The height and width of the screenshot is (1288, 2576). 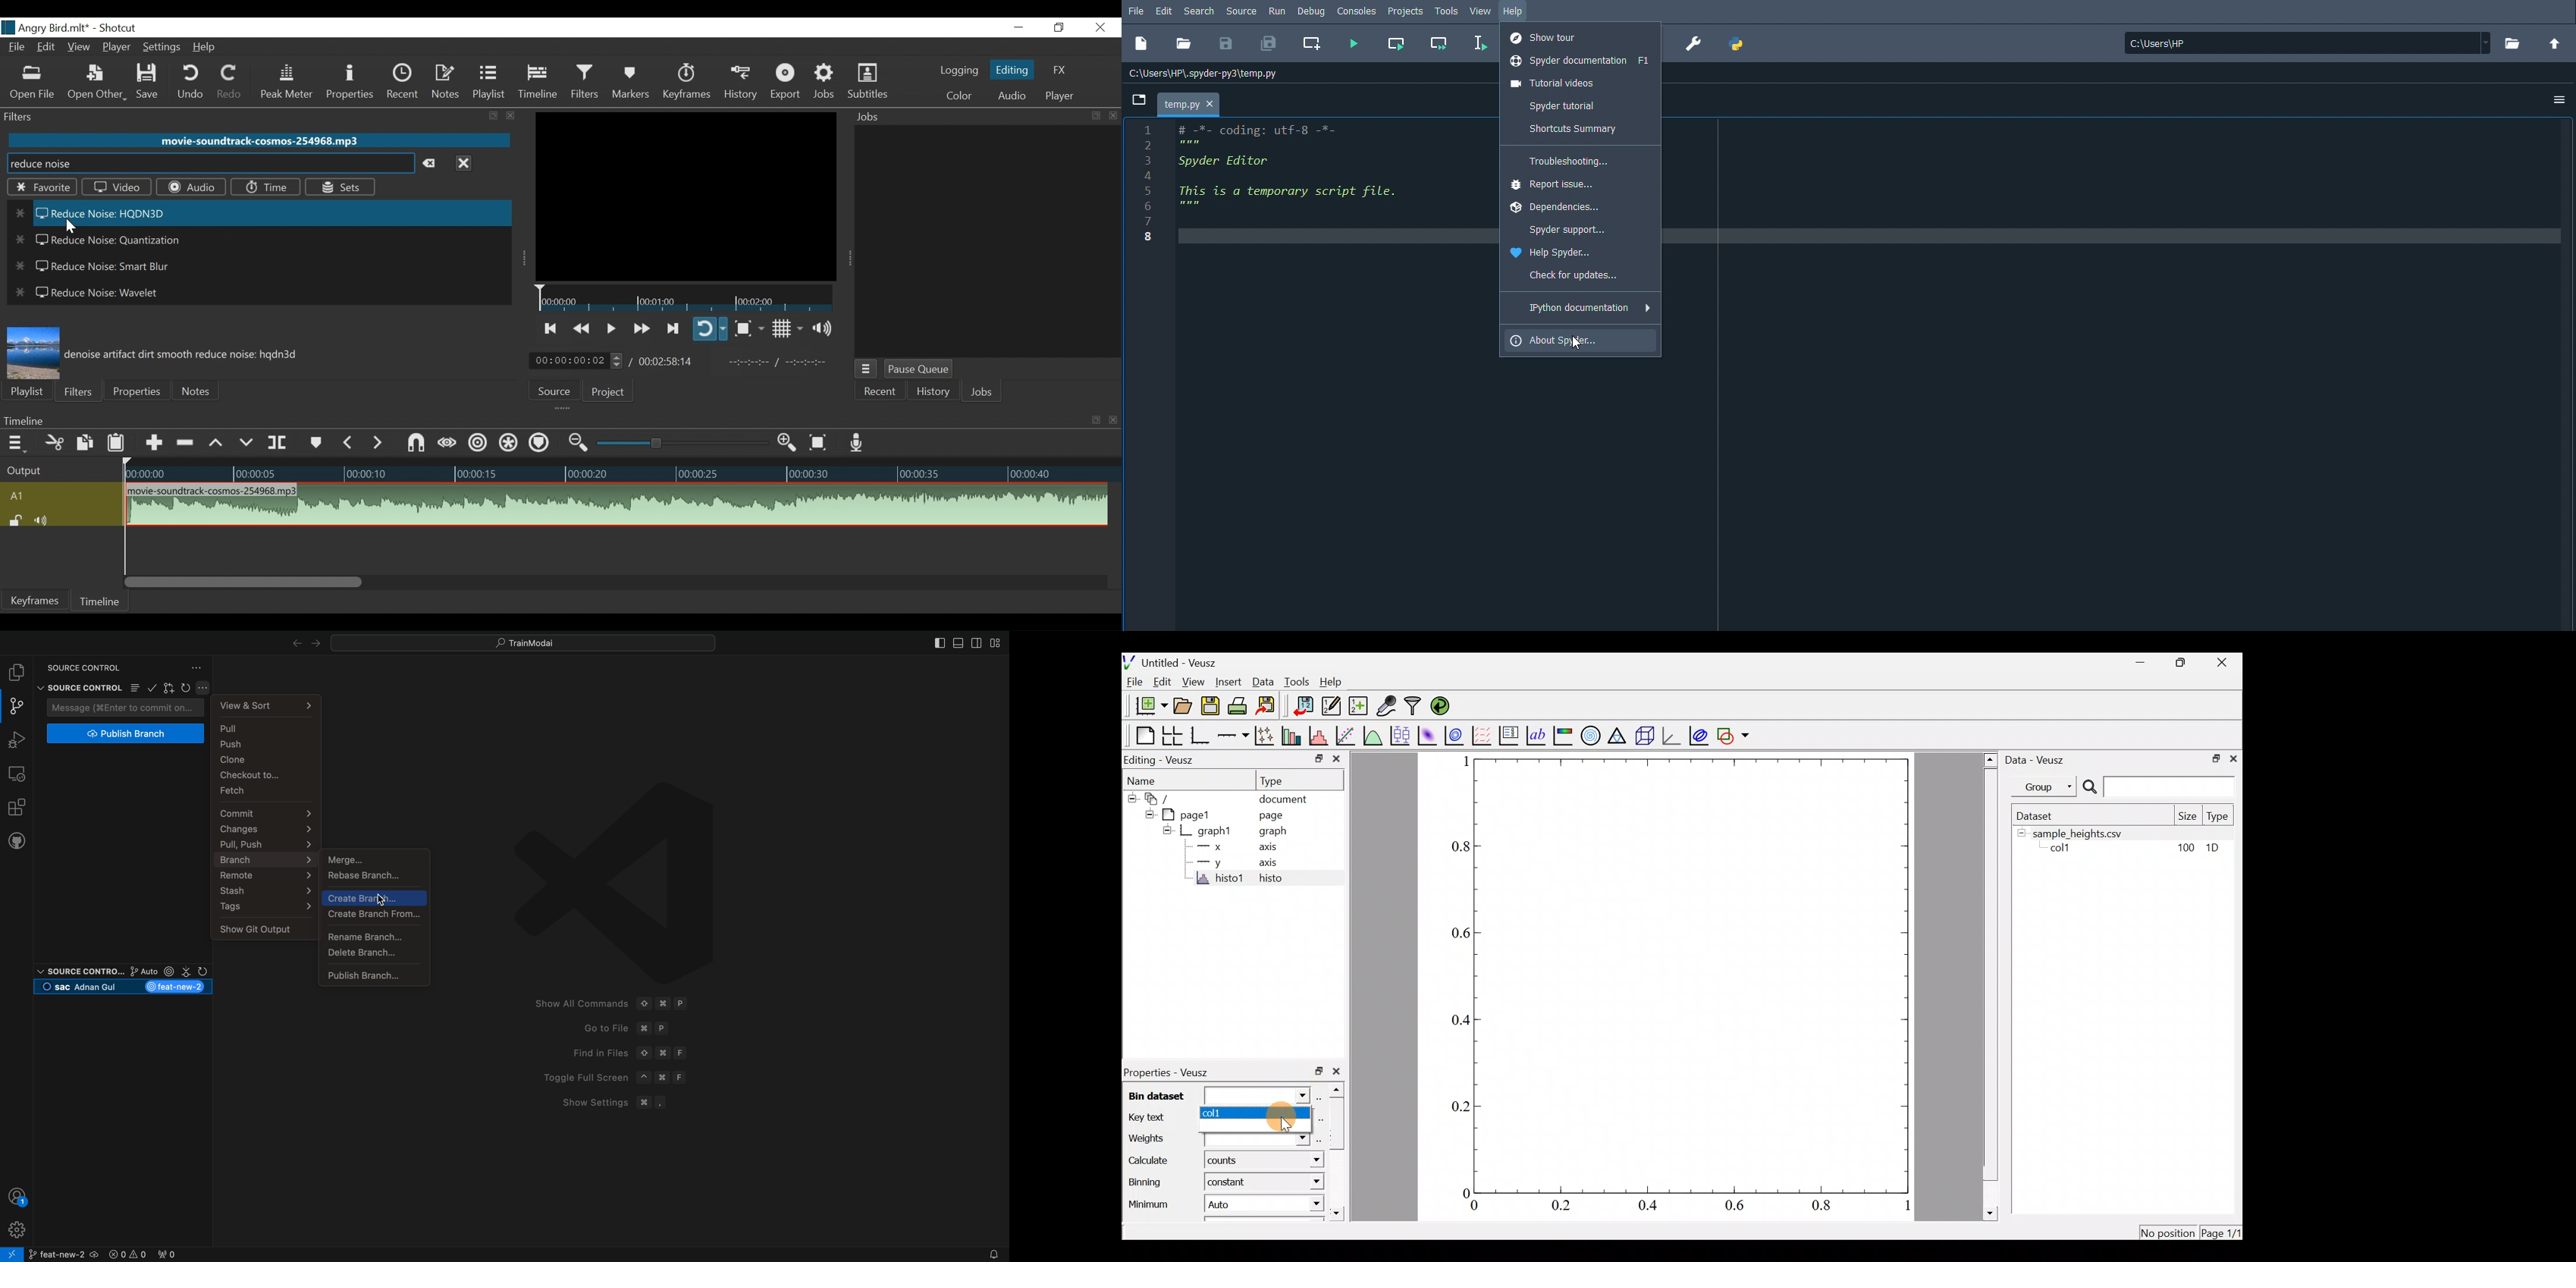 I want to click on Snap, so click(x=417, y=443).